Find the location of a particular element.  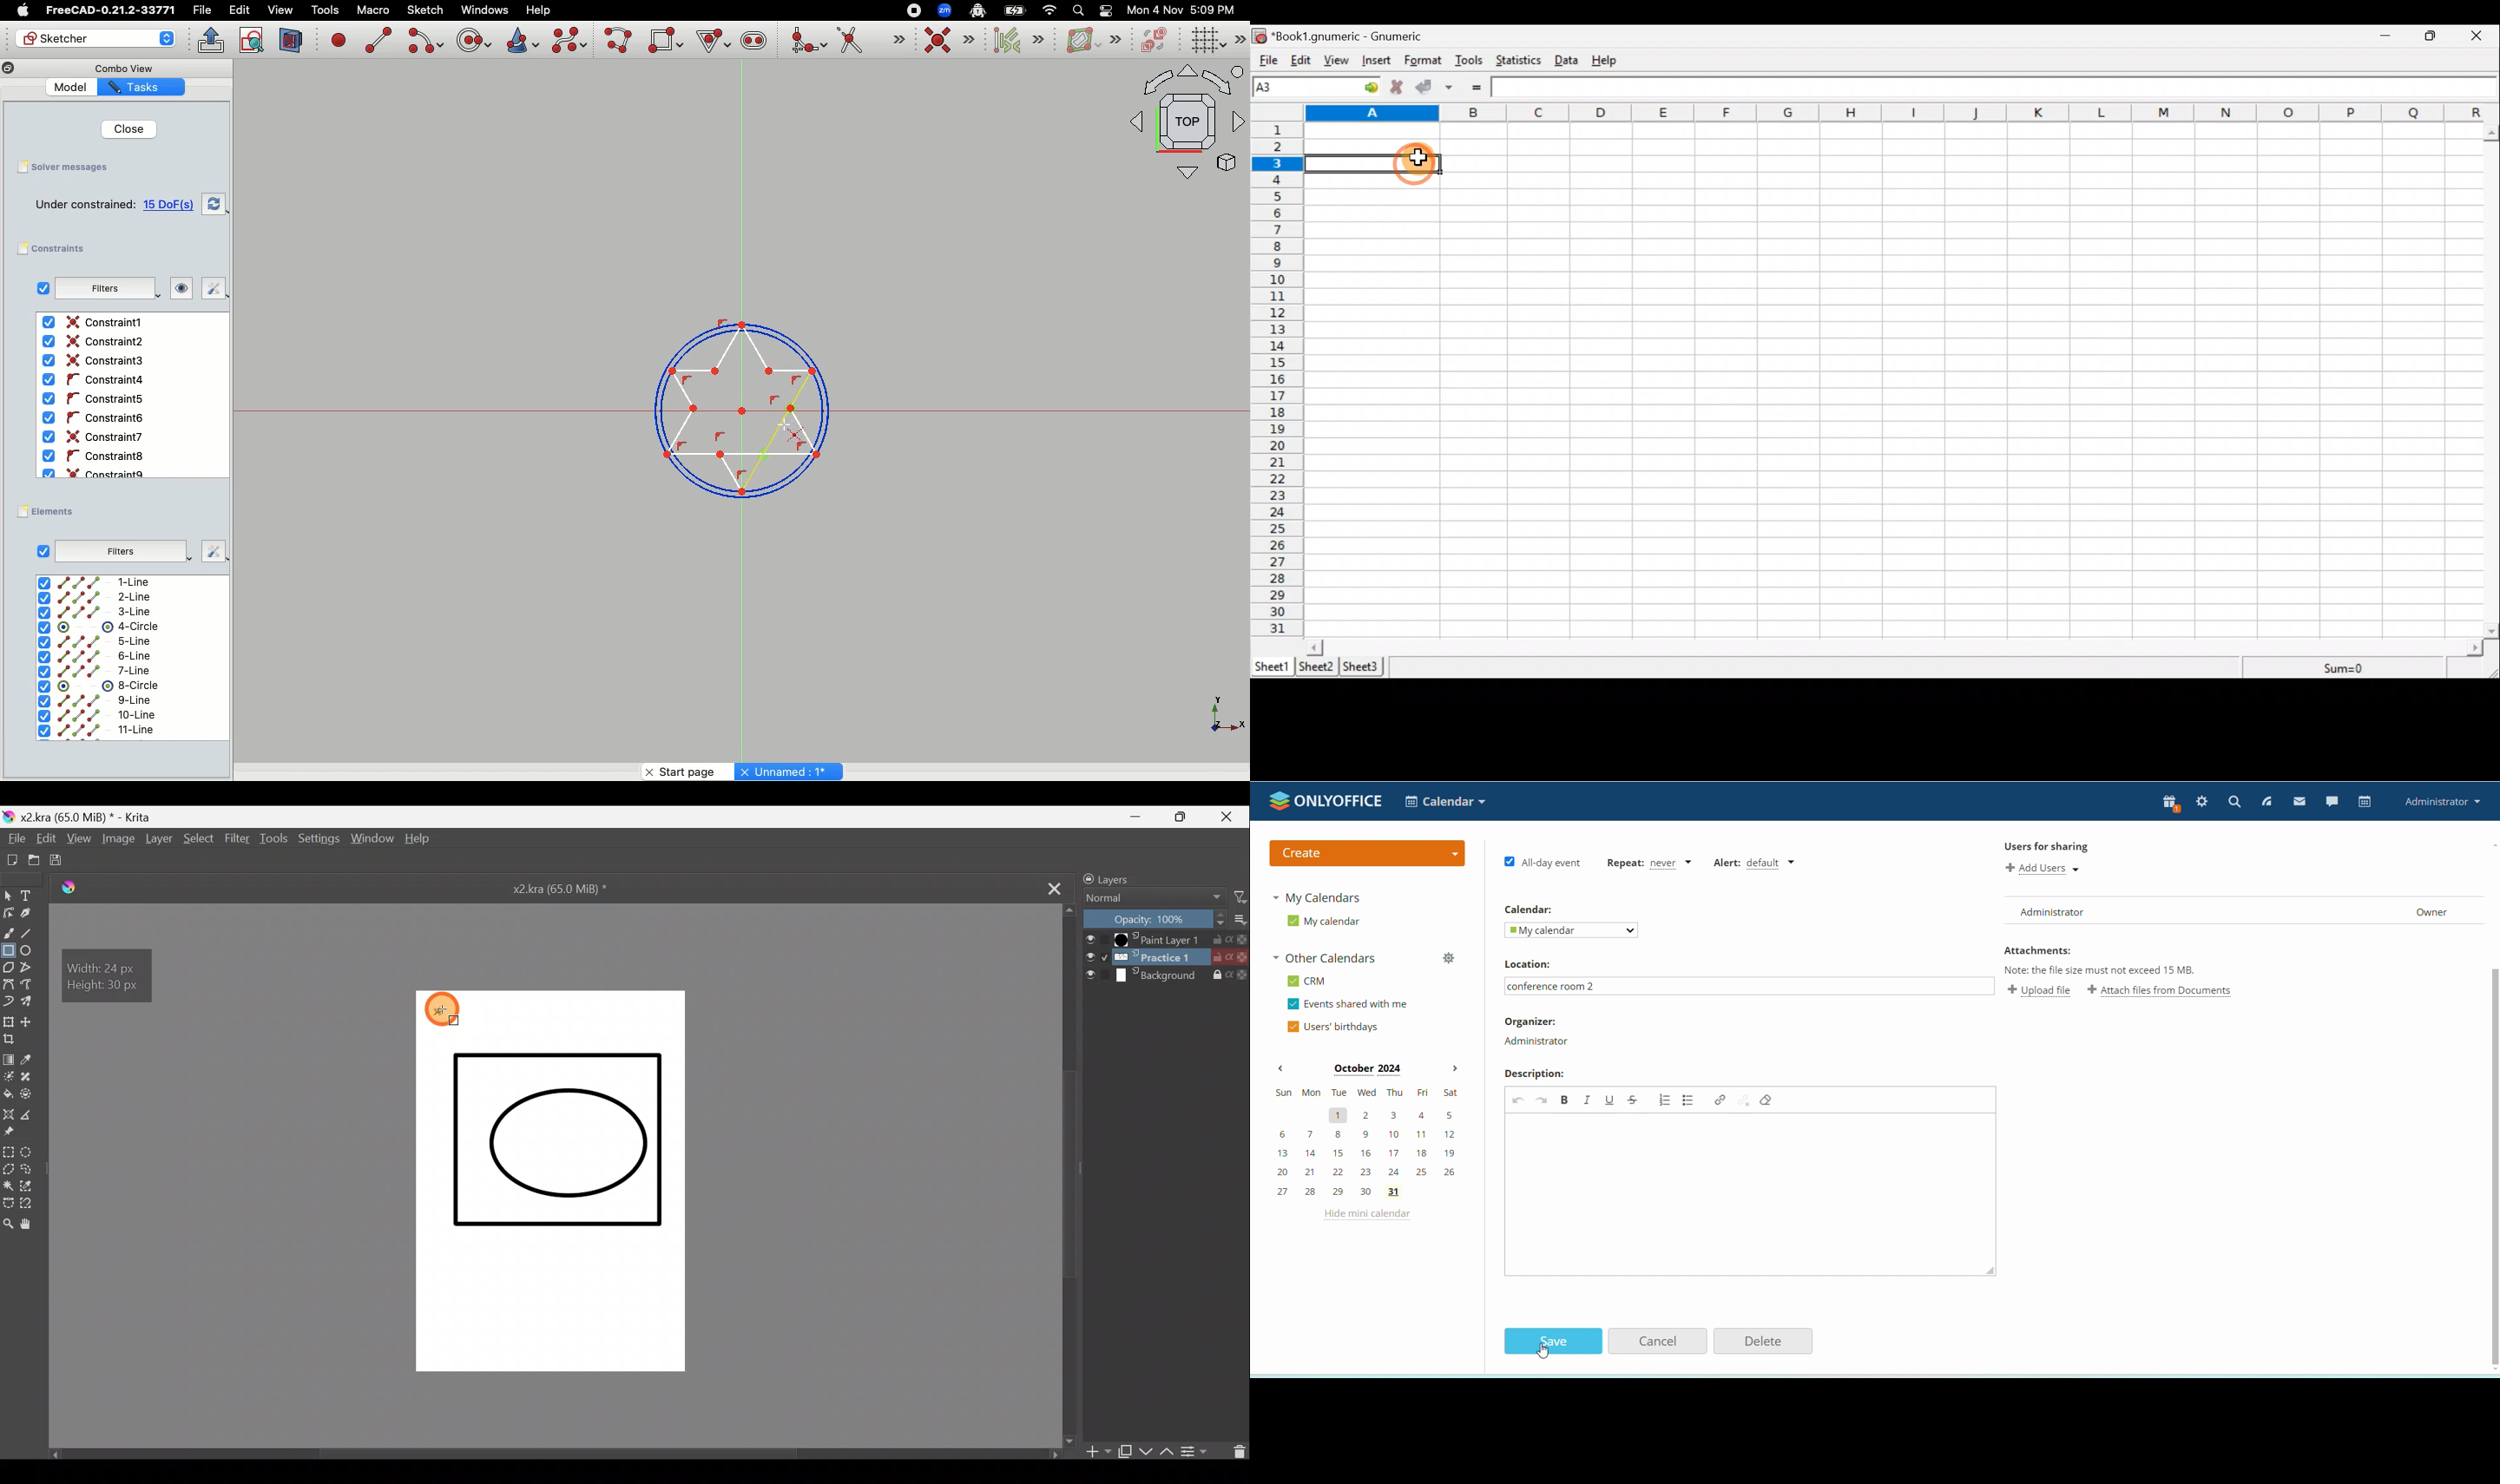

Bezier curve tool is located at coordinates (8, 983).